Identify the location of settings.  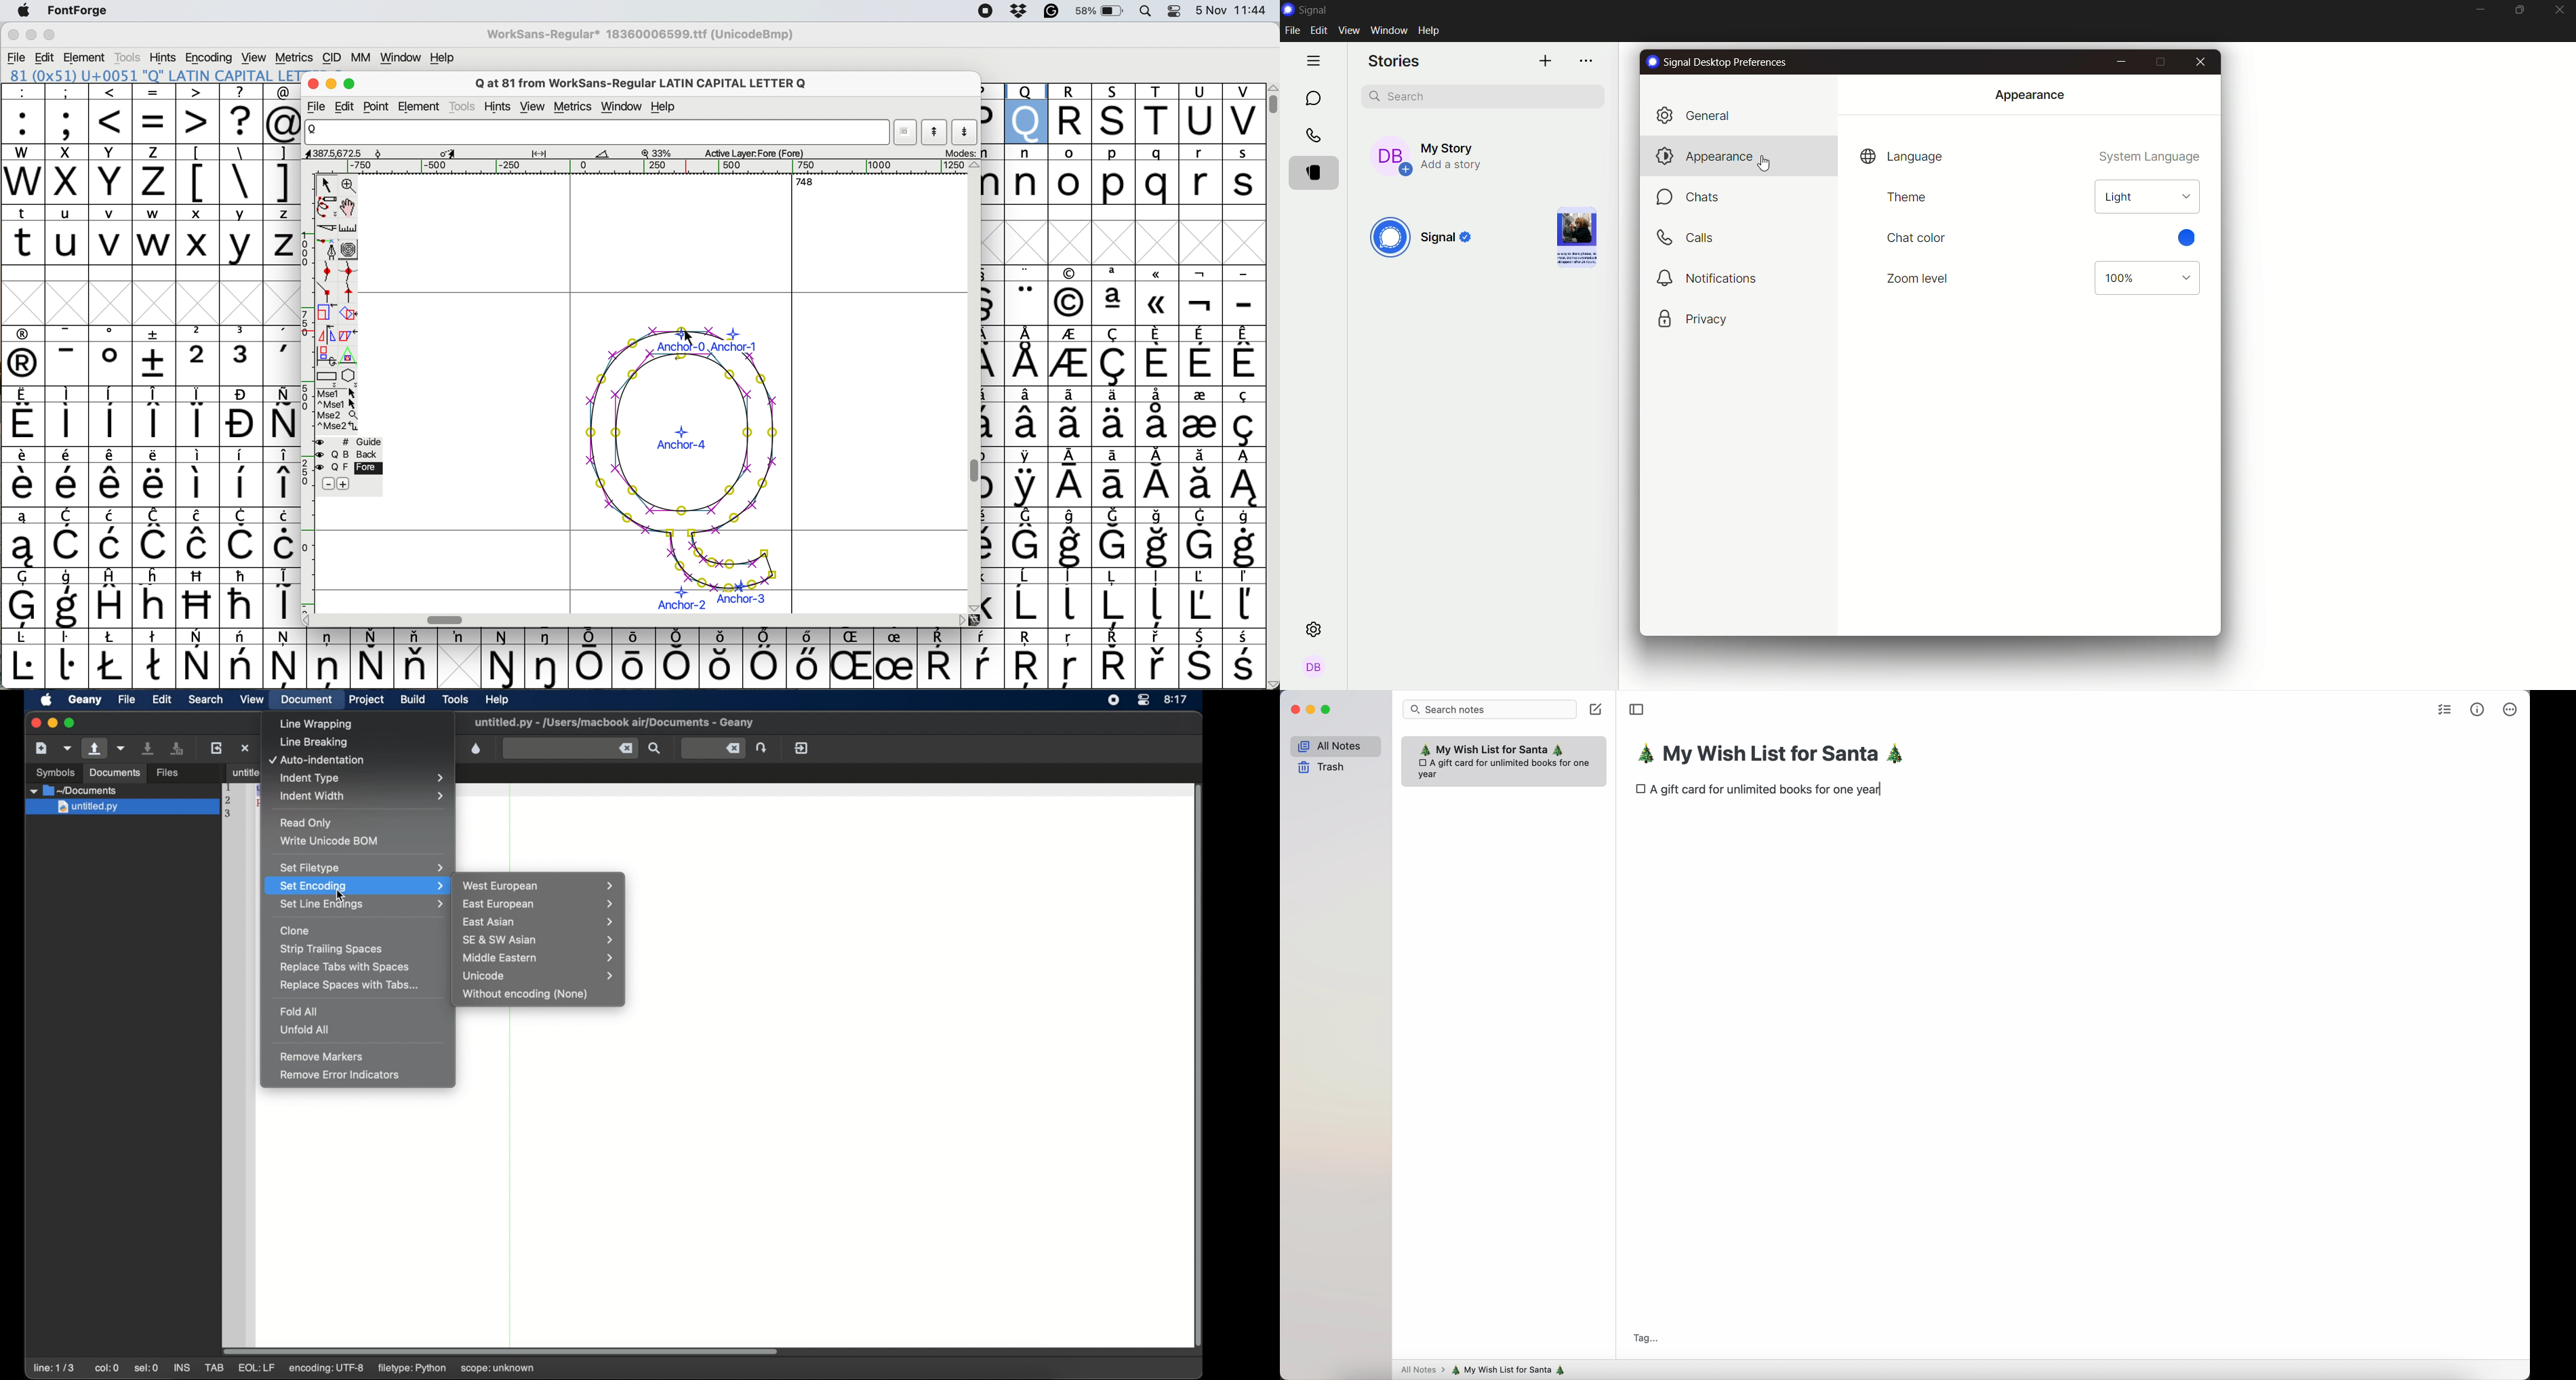
(1316, 628).